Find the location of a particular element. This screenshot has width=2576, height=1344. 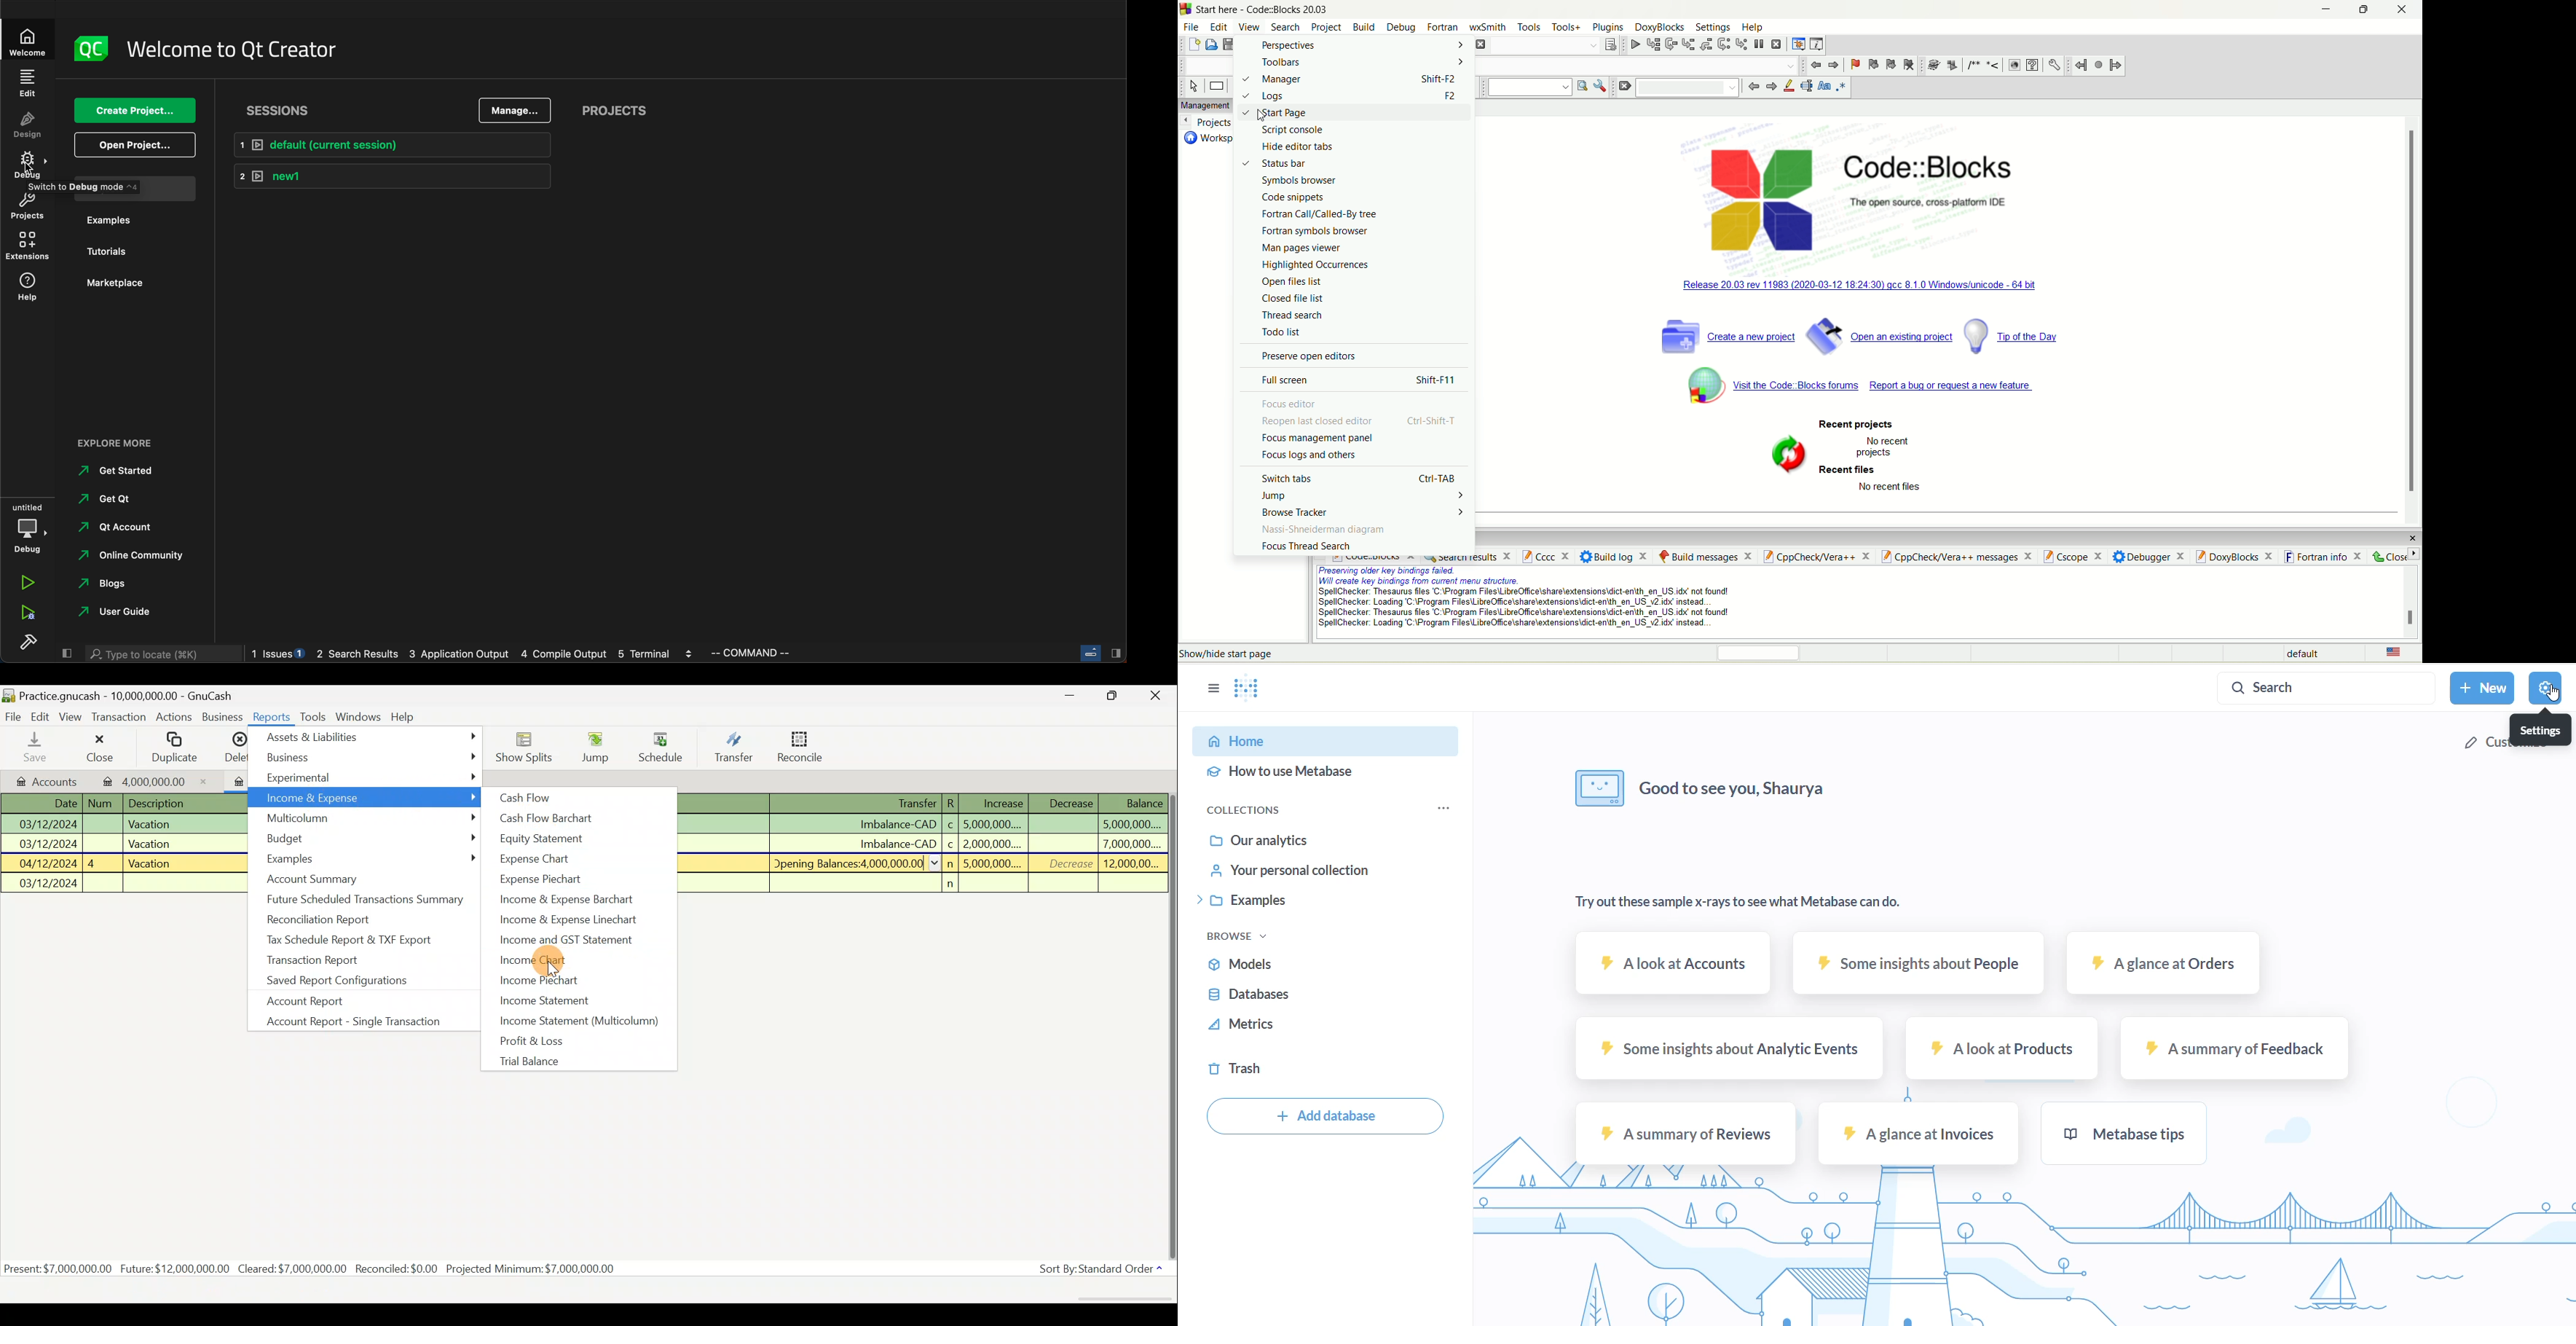

last jump is located at coordinates (2098, 64).